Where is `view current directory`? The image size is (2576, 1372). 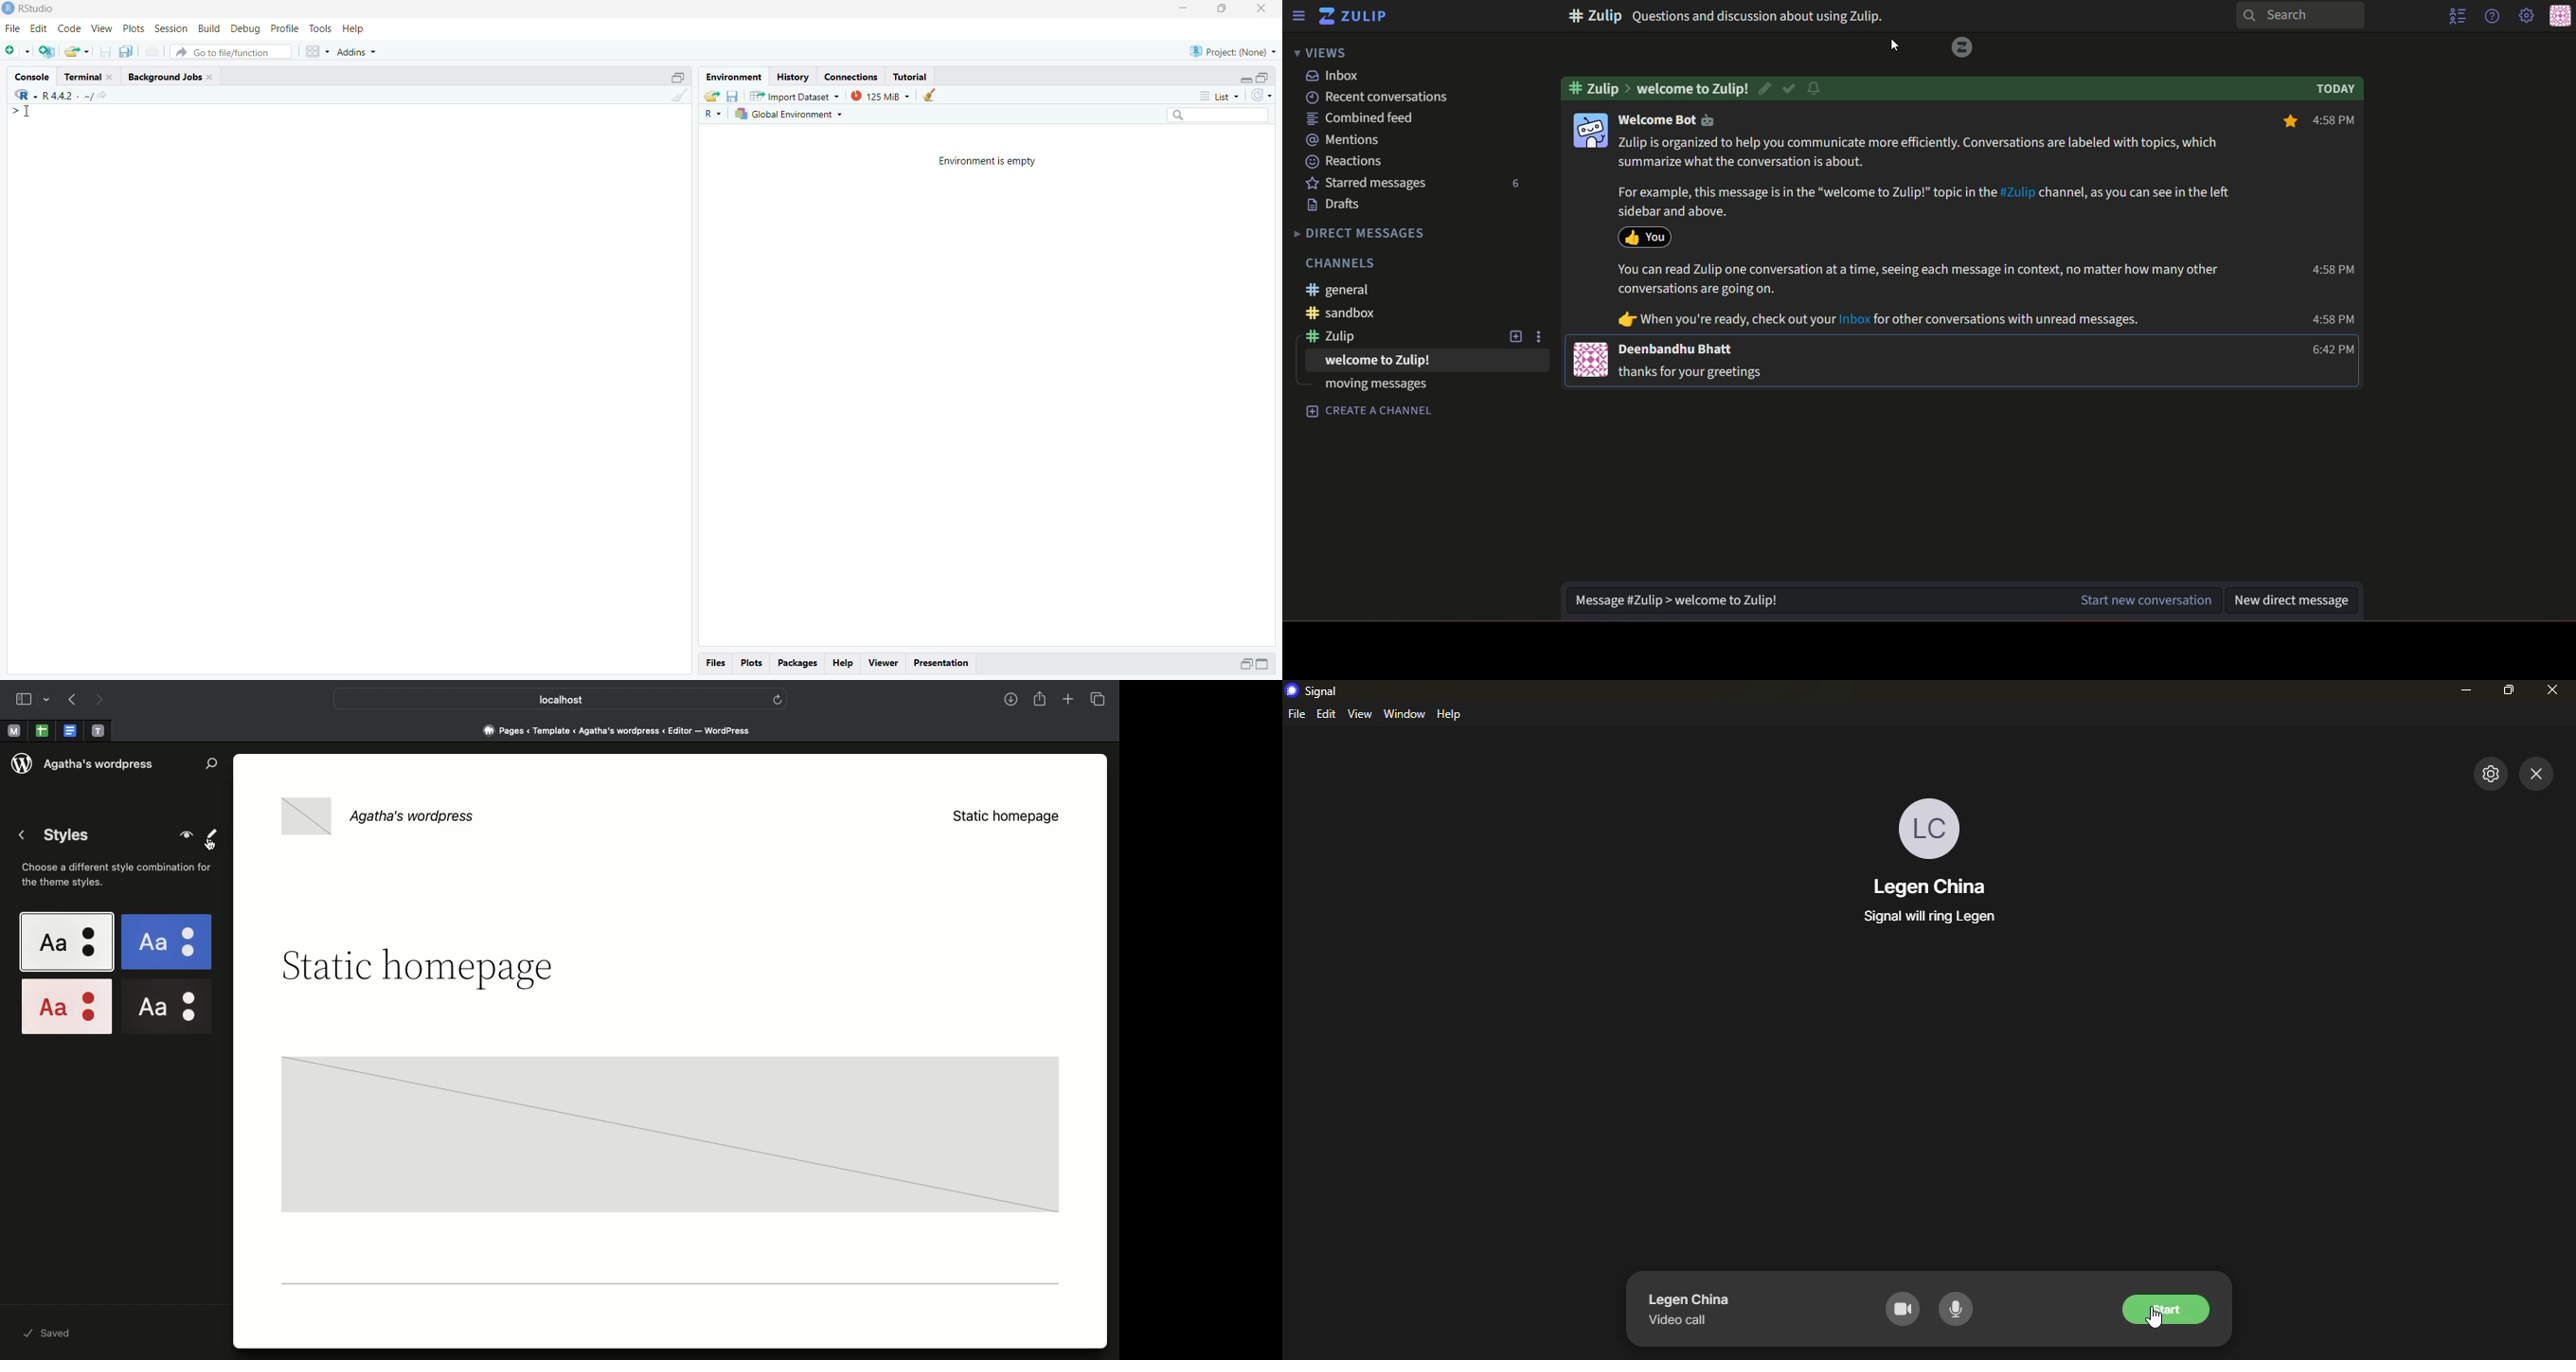
view current directory is located at coordinates (96, 96).